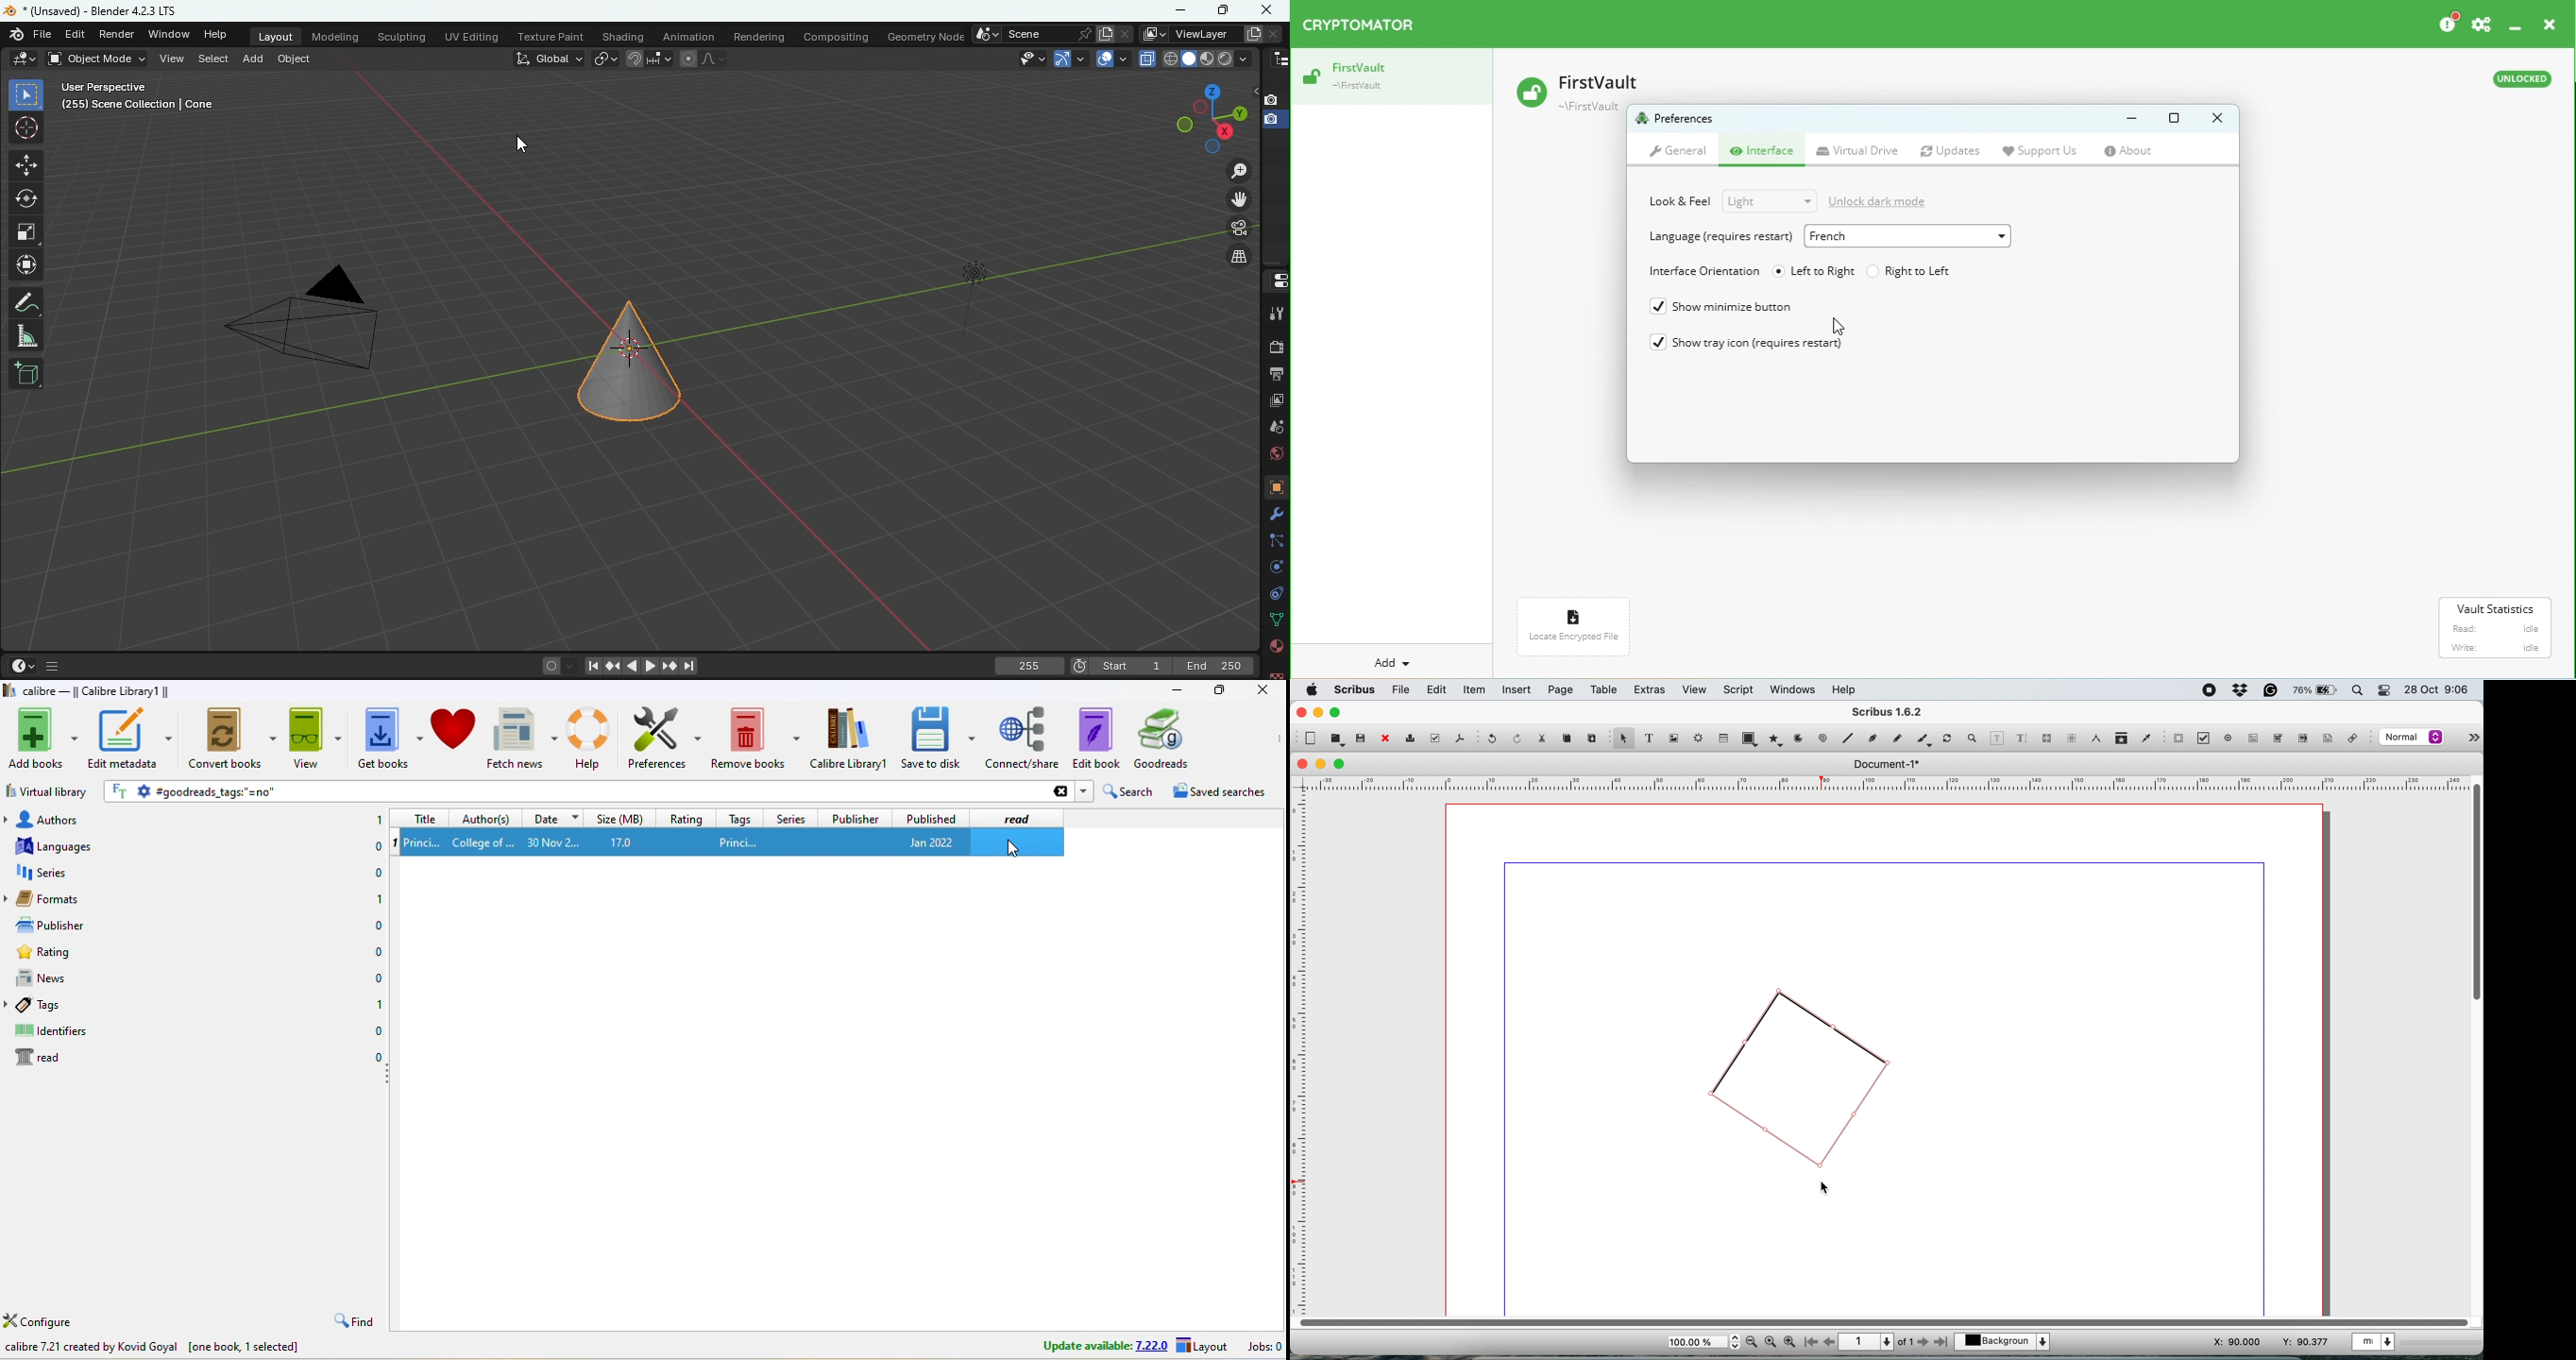  I want to click on Annotate, so click(28, 301).